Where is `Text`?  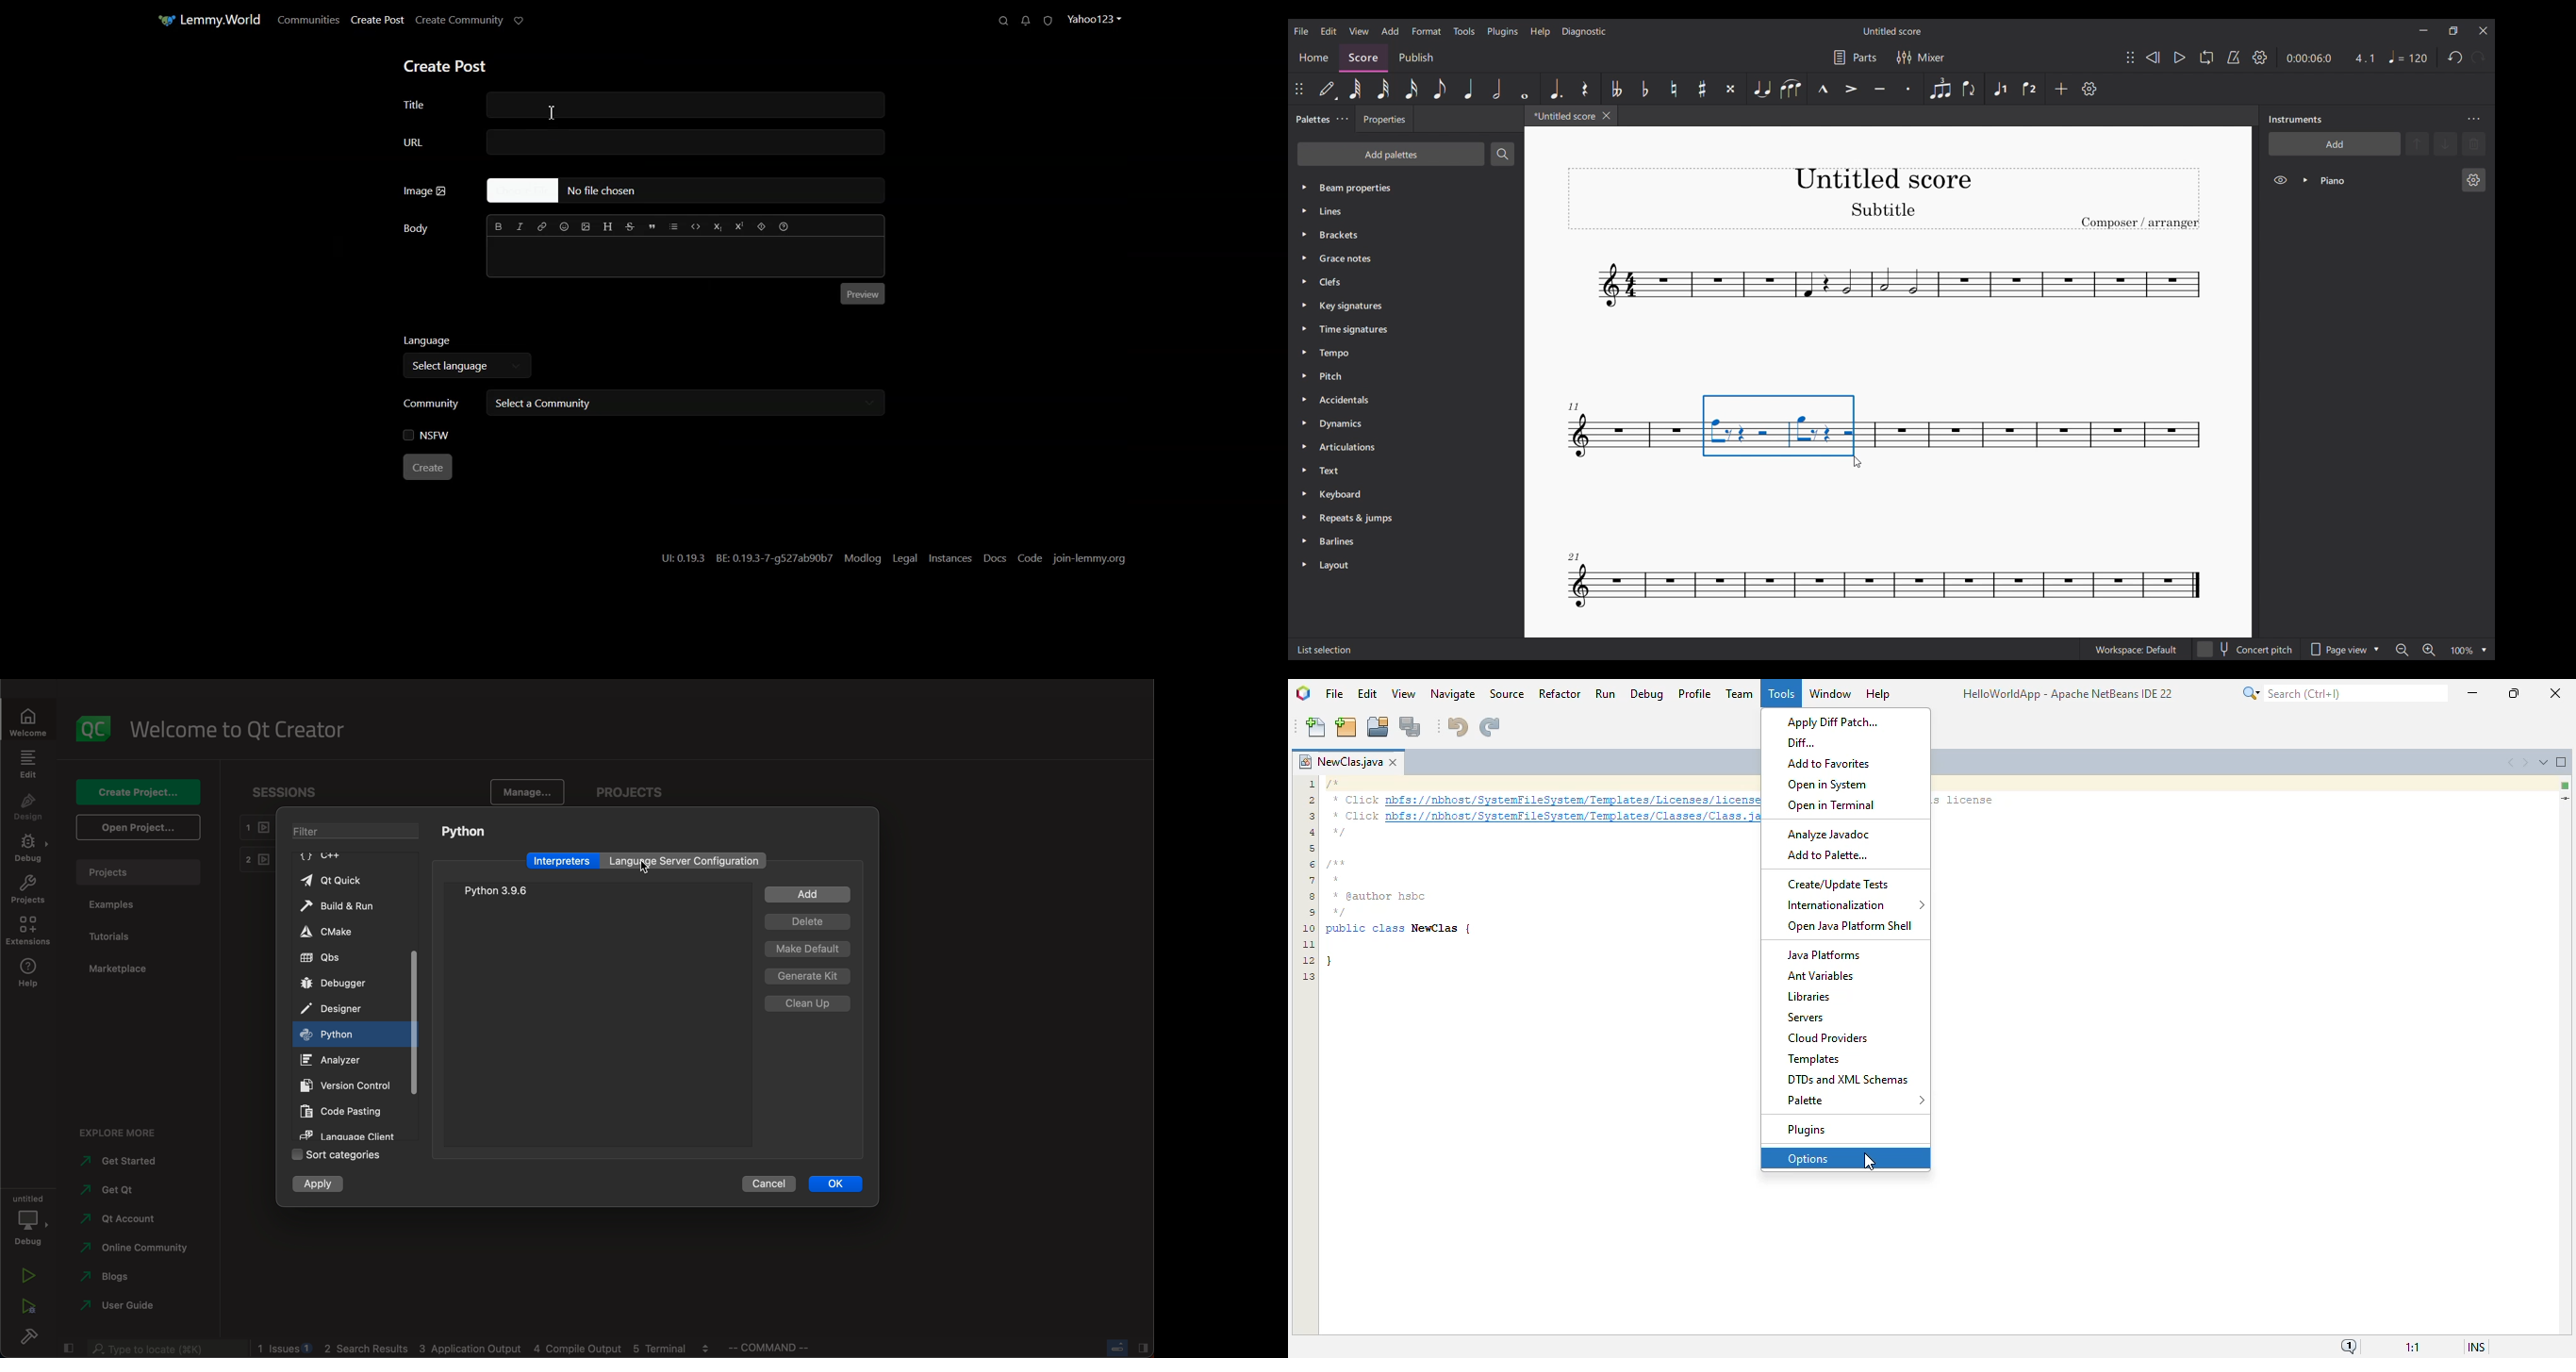
Text is located at coordinates (1395, 470).